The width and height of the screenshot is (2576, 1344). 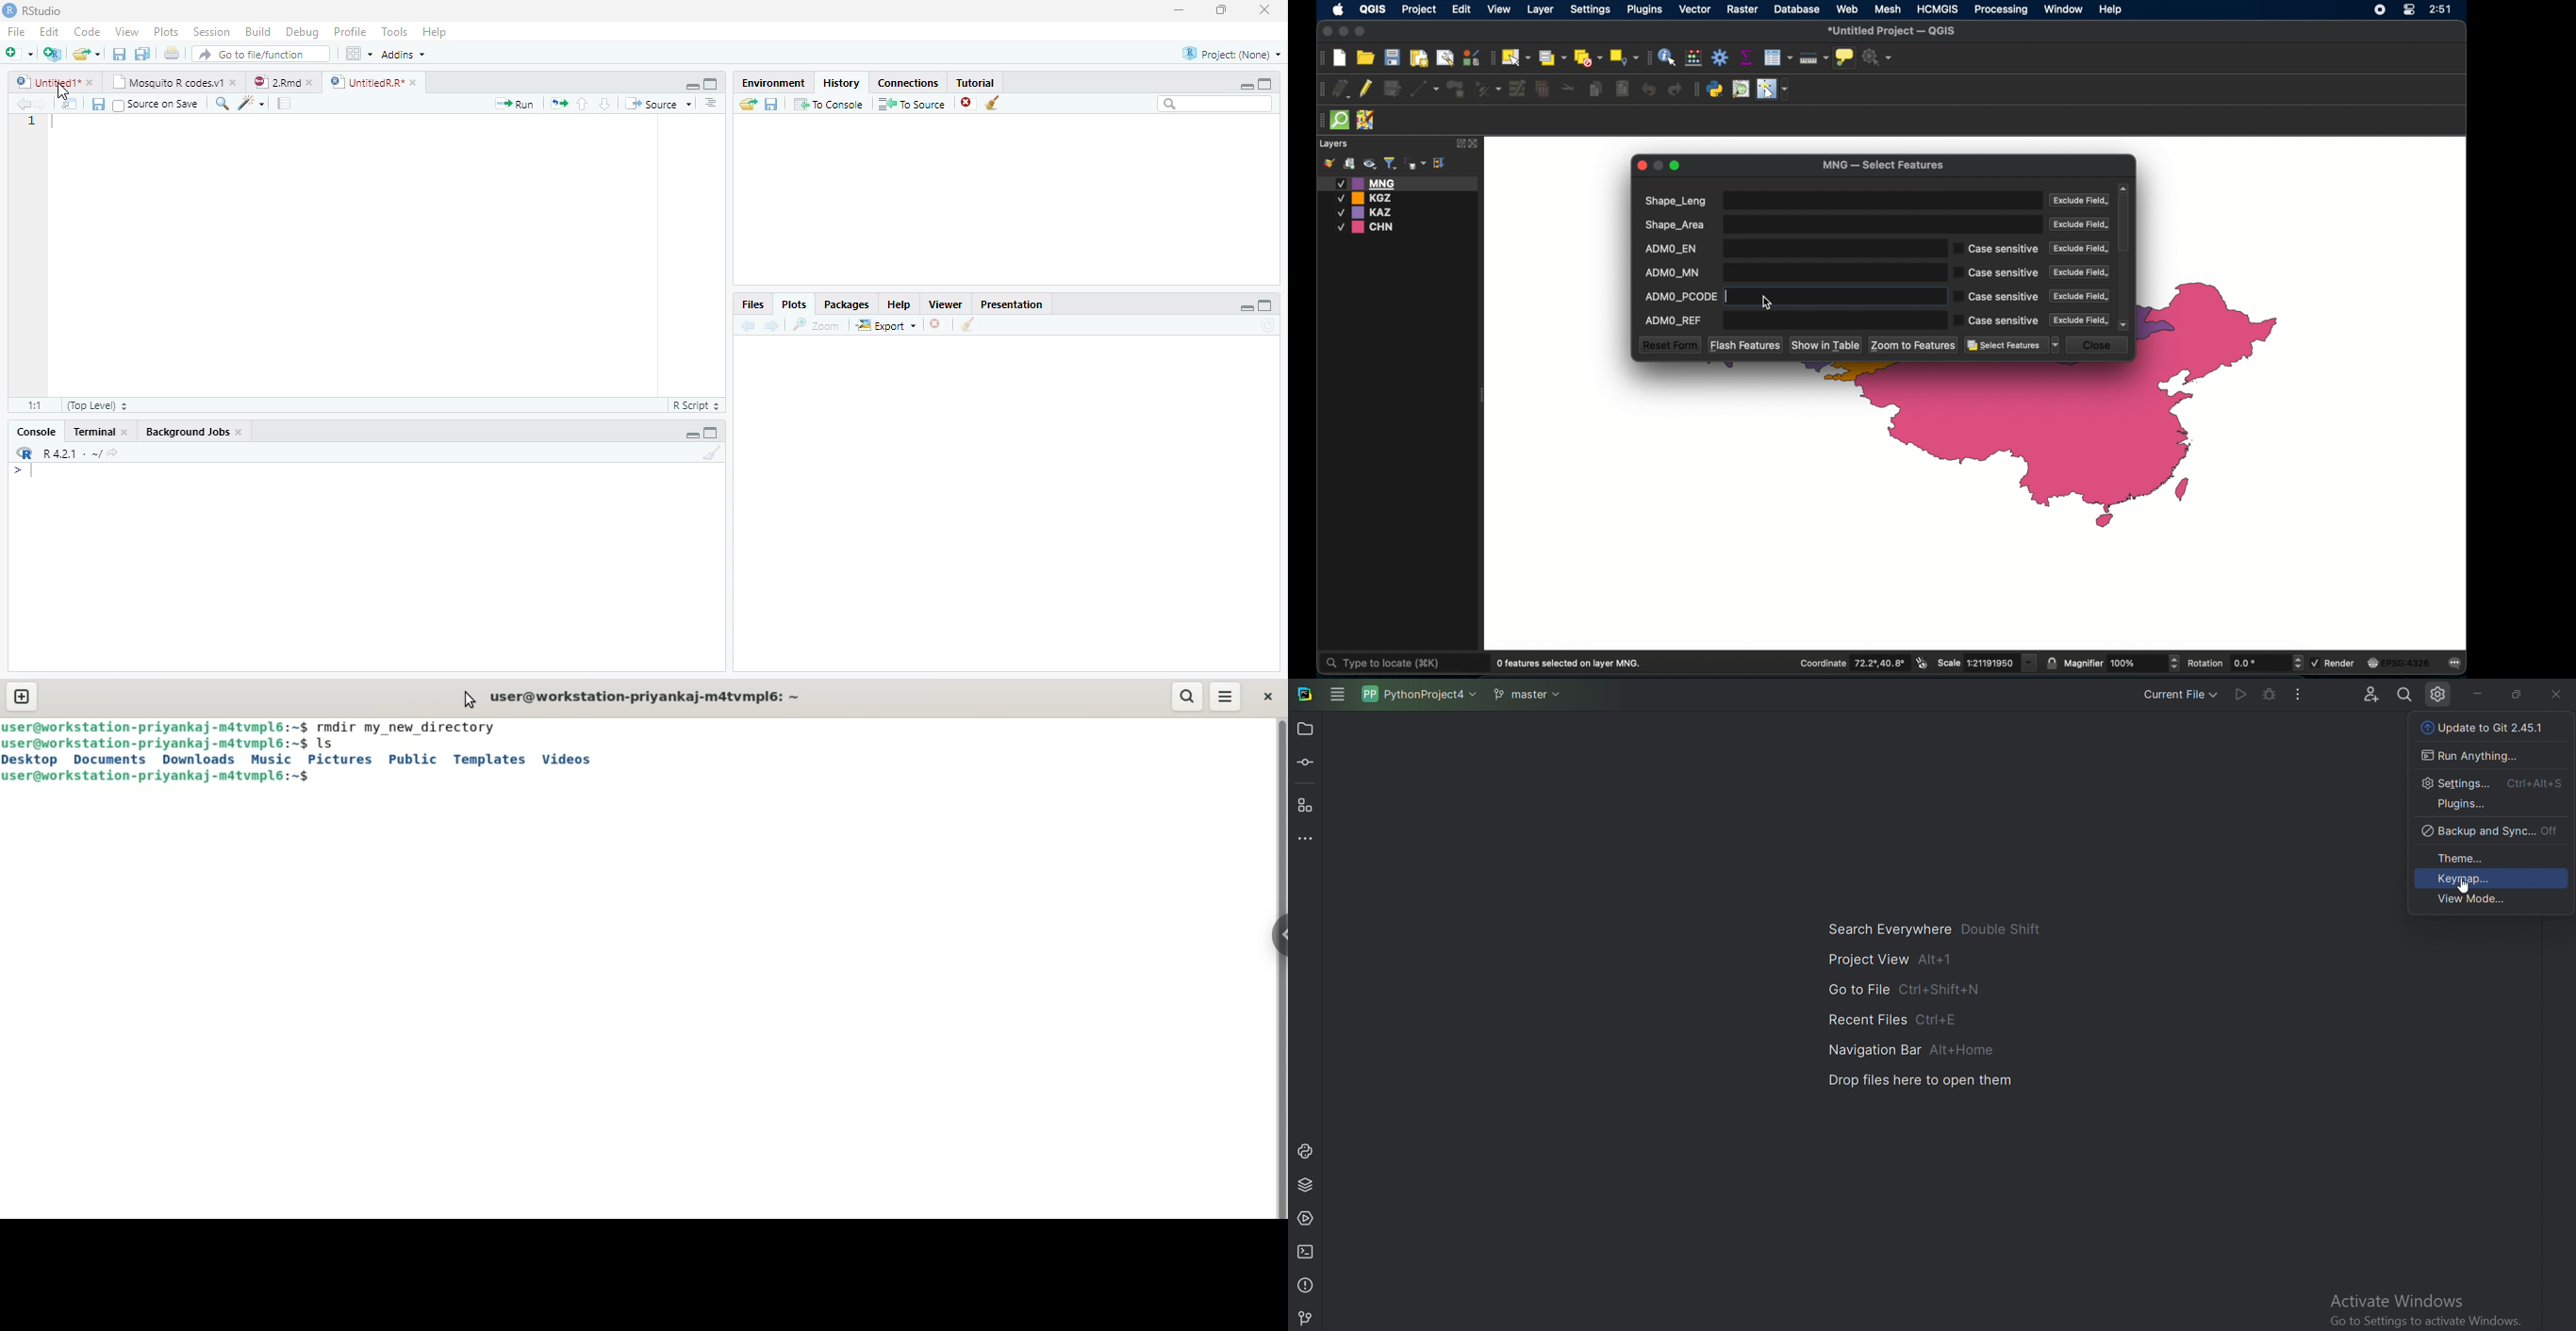 What do you see at coordinates (1622, 89) in the screenshot?
I see `delete selected` at bounding box center [1622, 89].